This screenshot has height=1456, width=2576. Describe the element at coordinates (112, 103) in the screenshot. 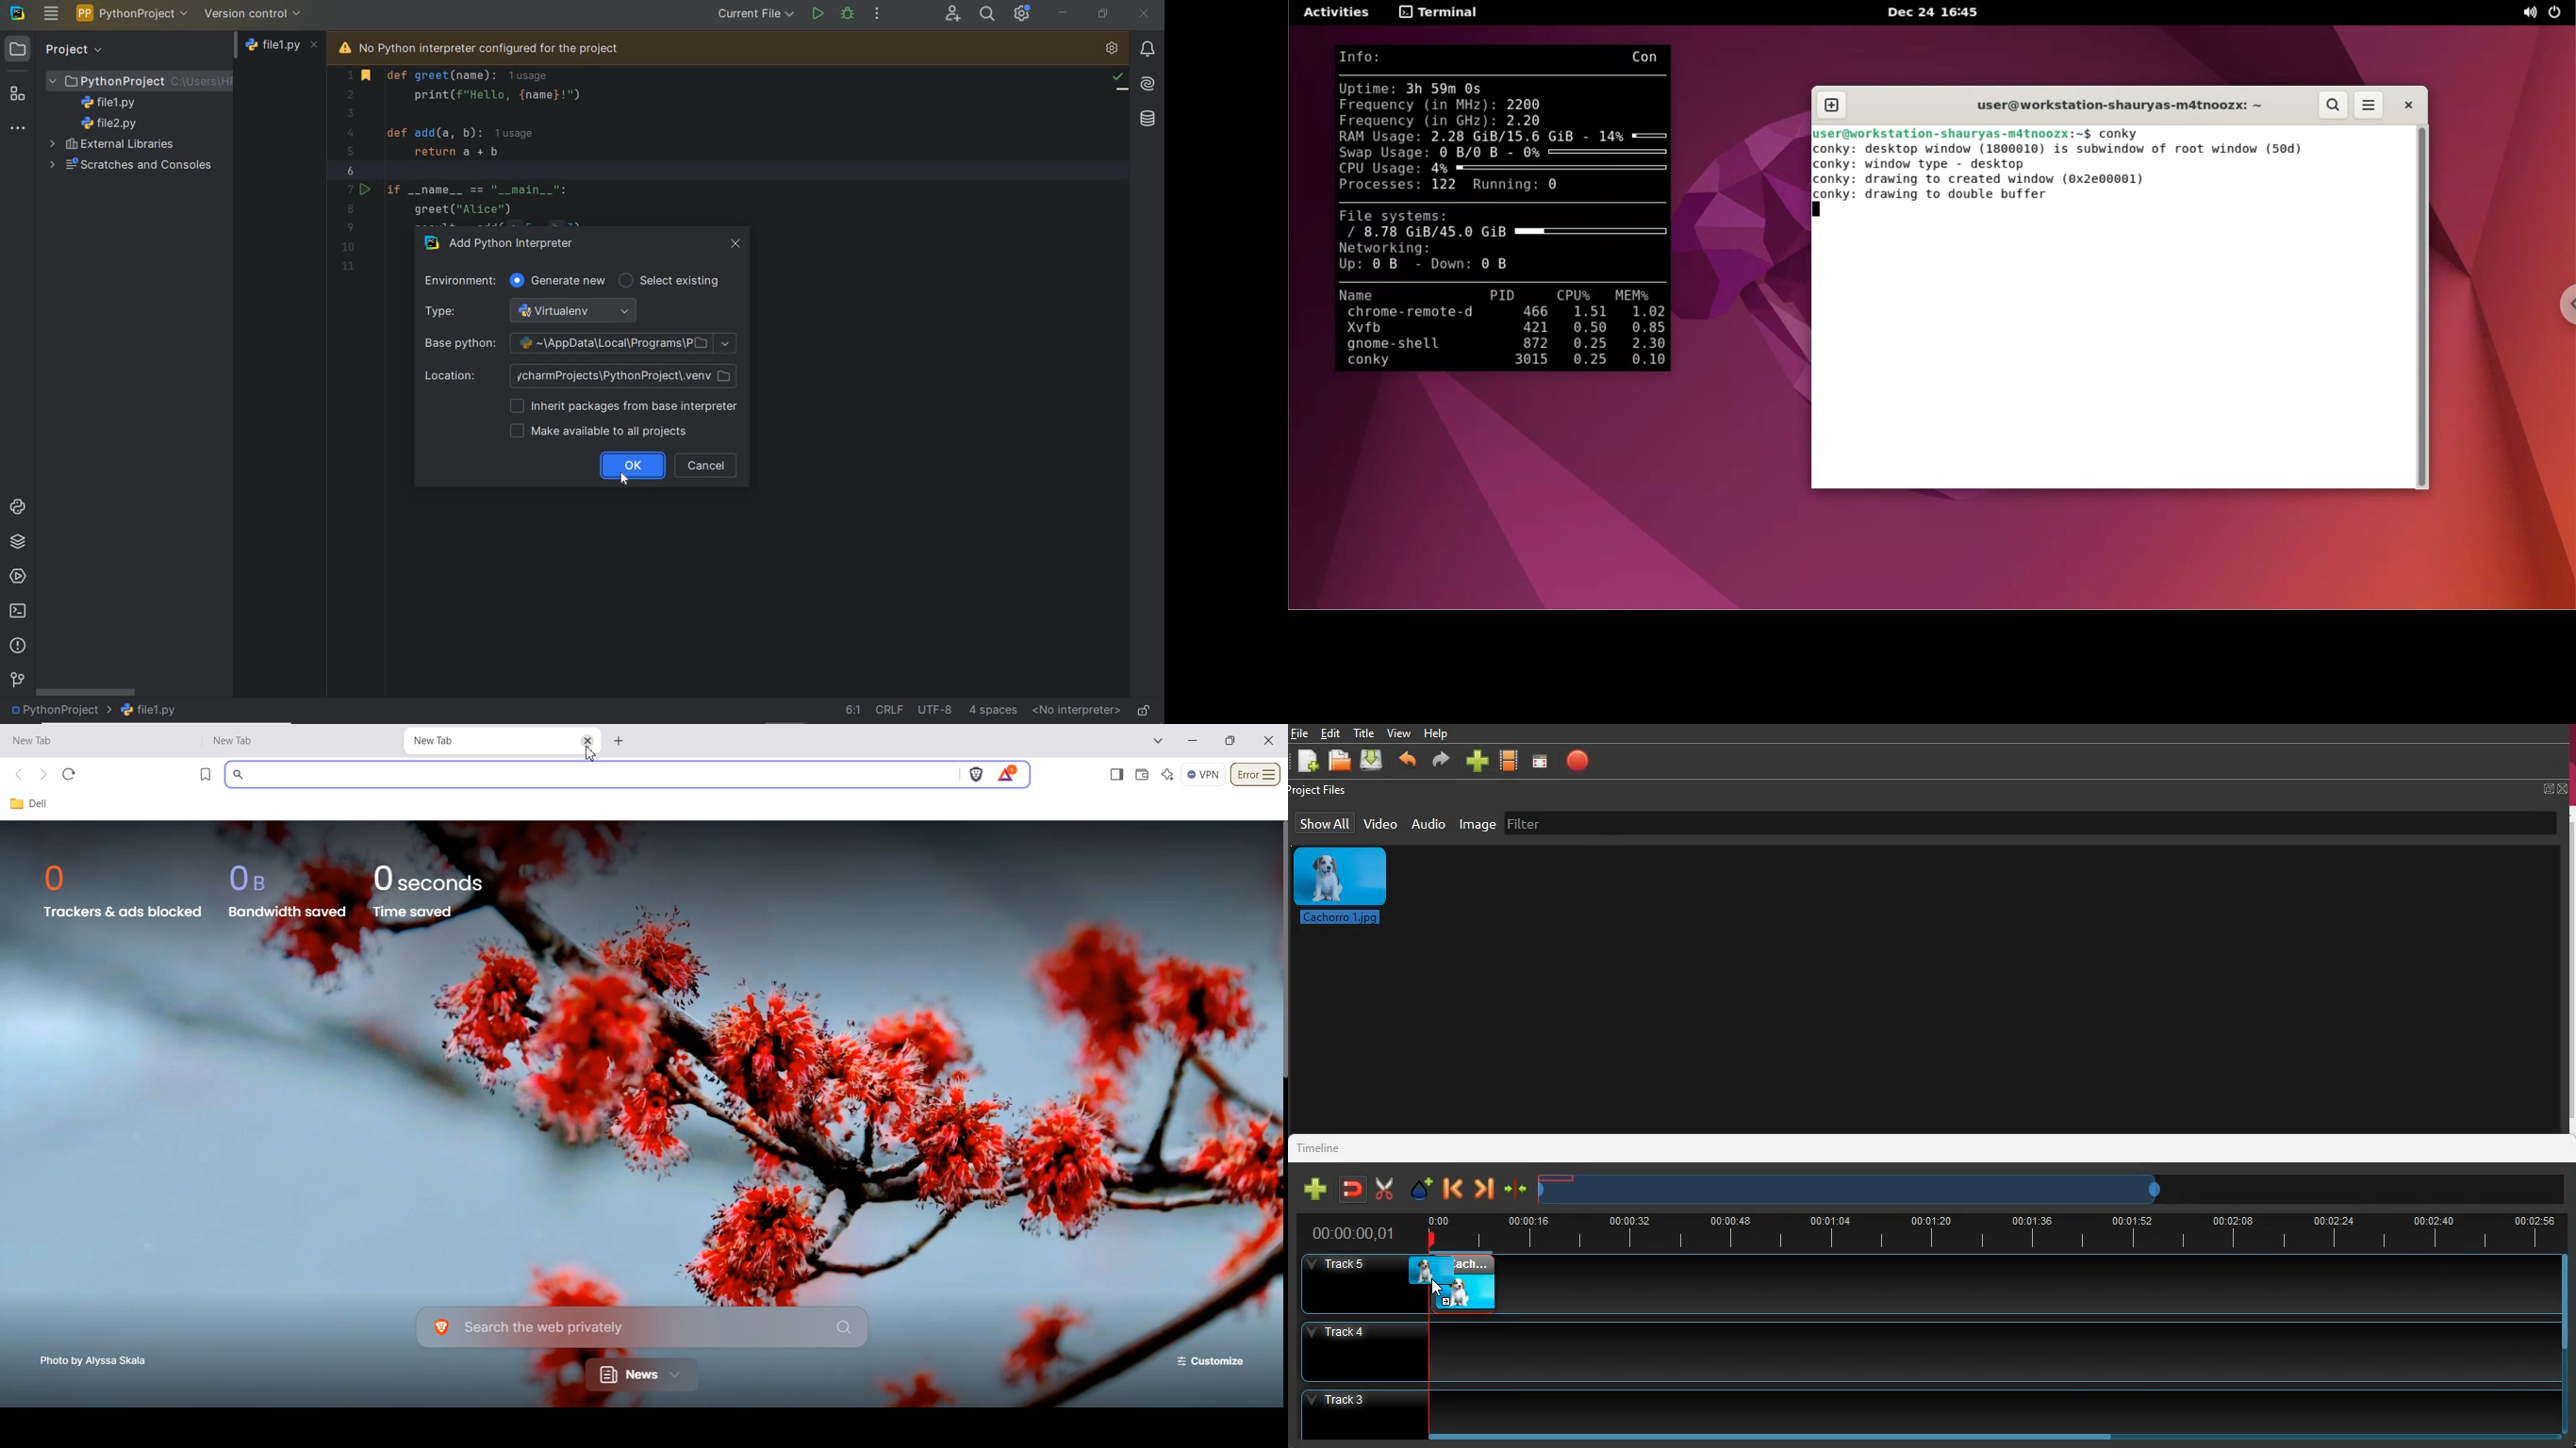

I see `file name 1` at that location.